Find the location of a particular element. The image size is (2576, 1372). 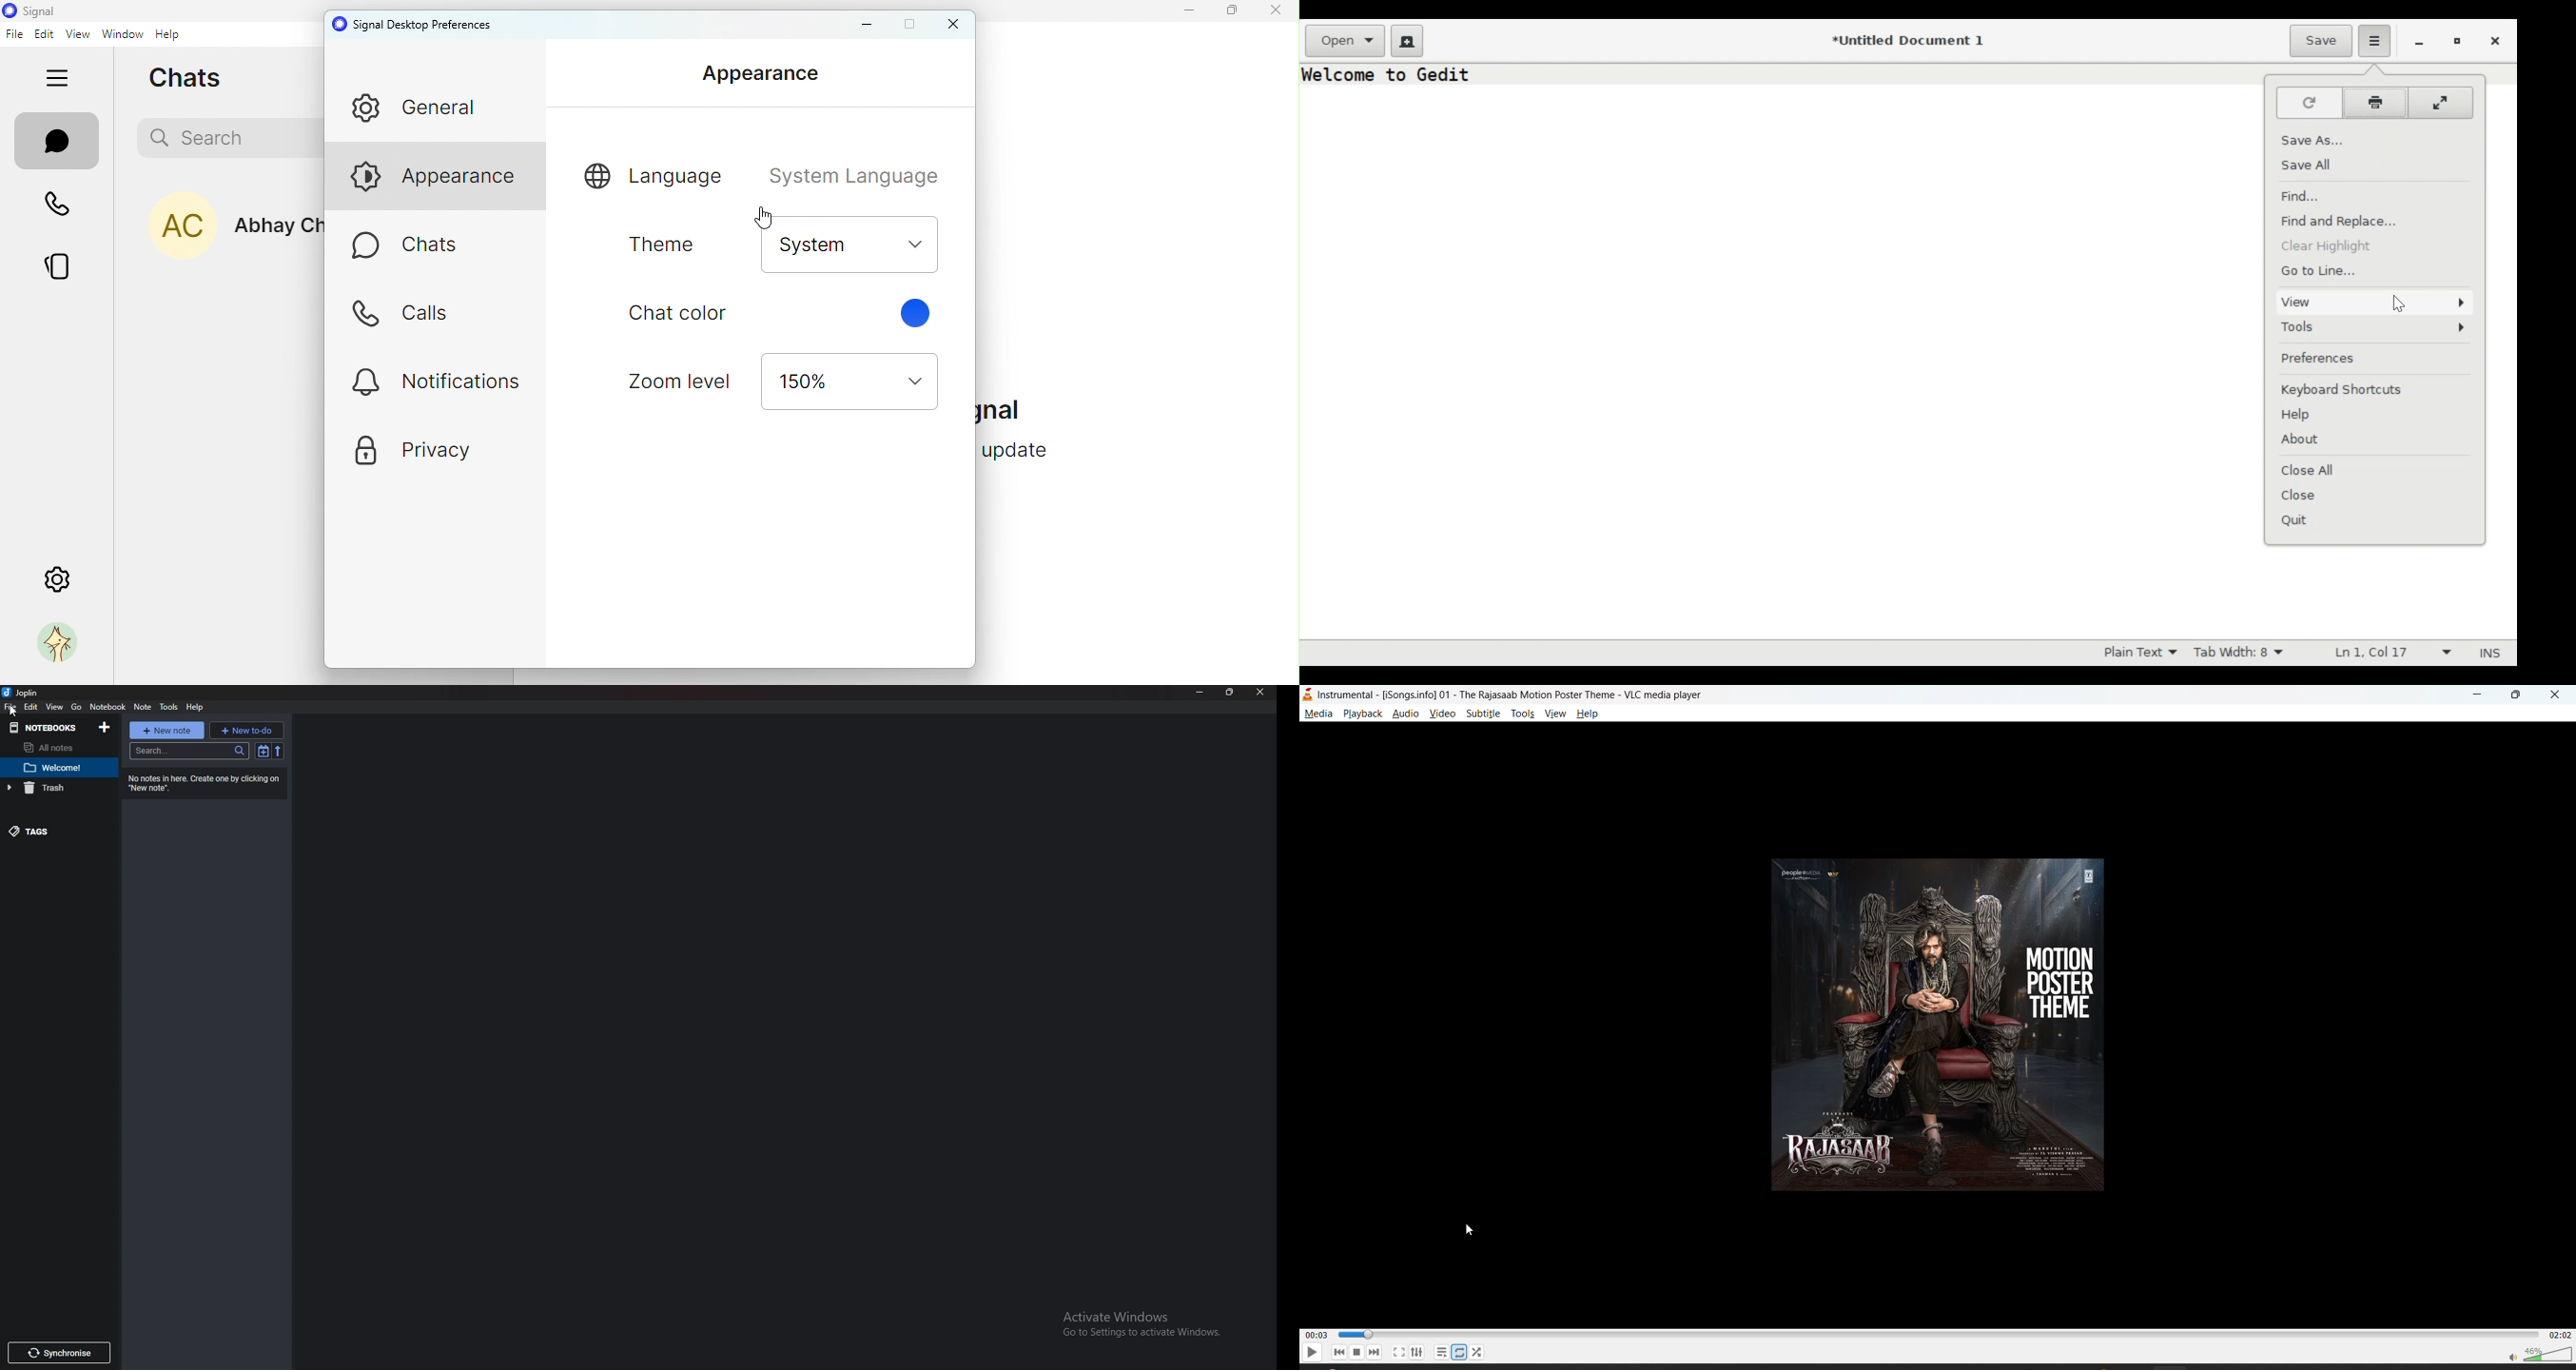

stories is located at coordinates (62, 264).